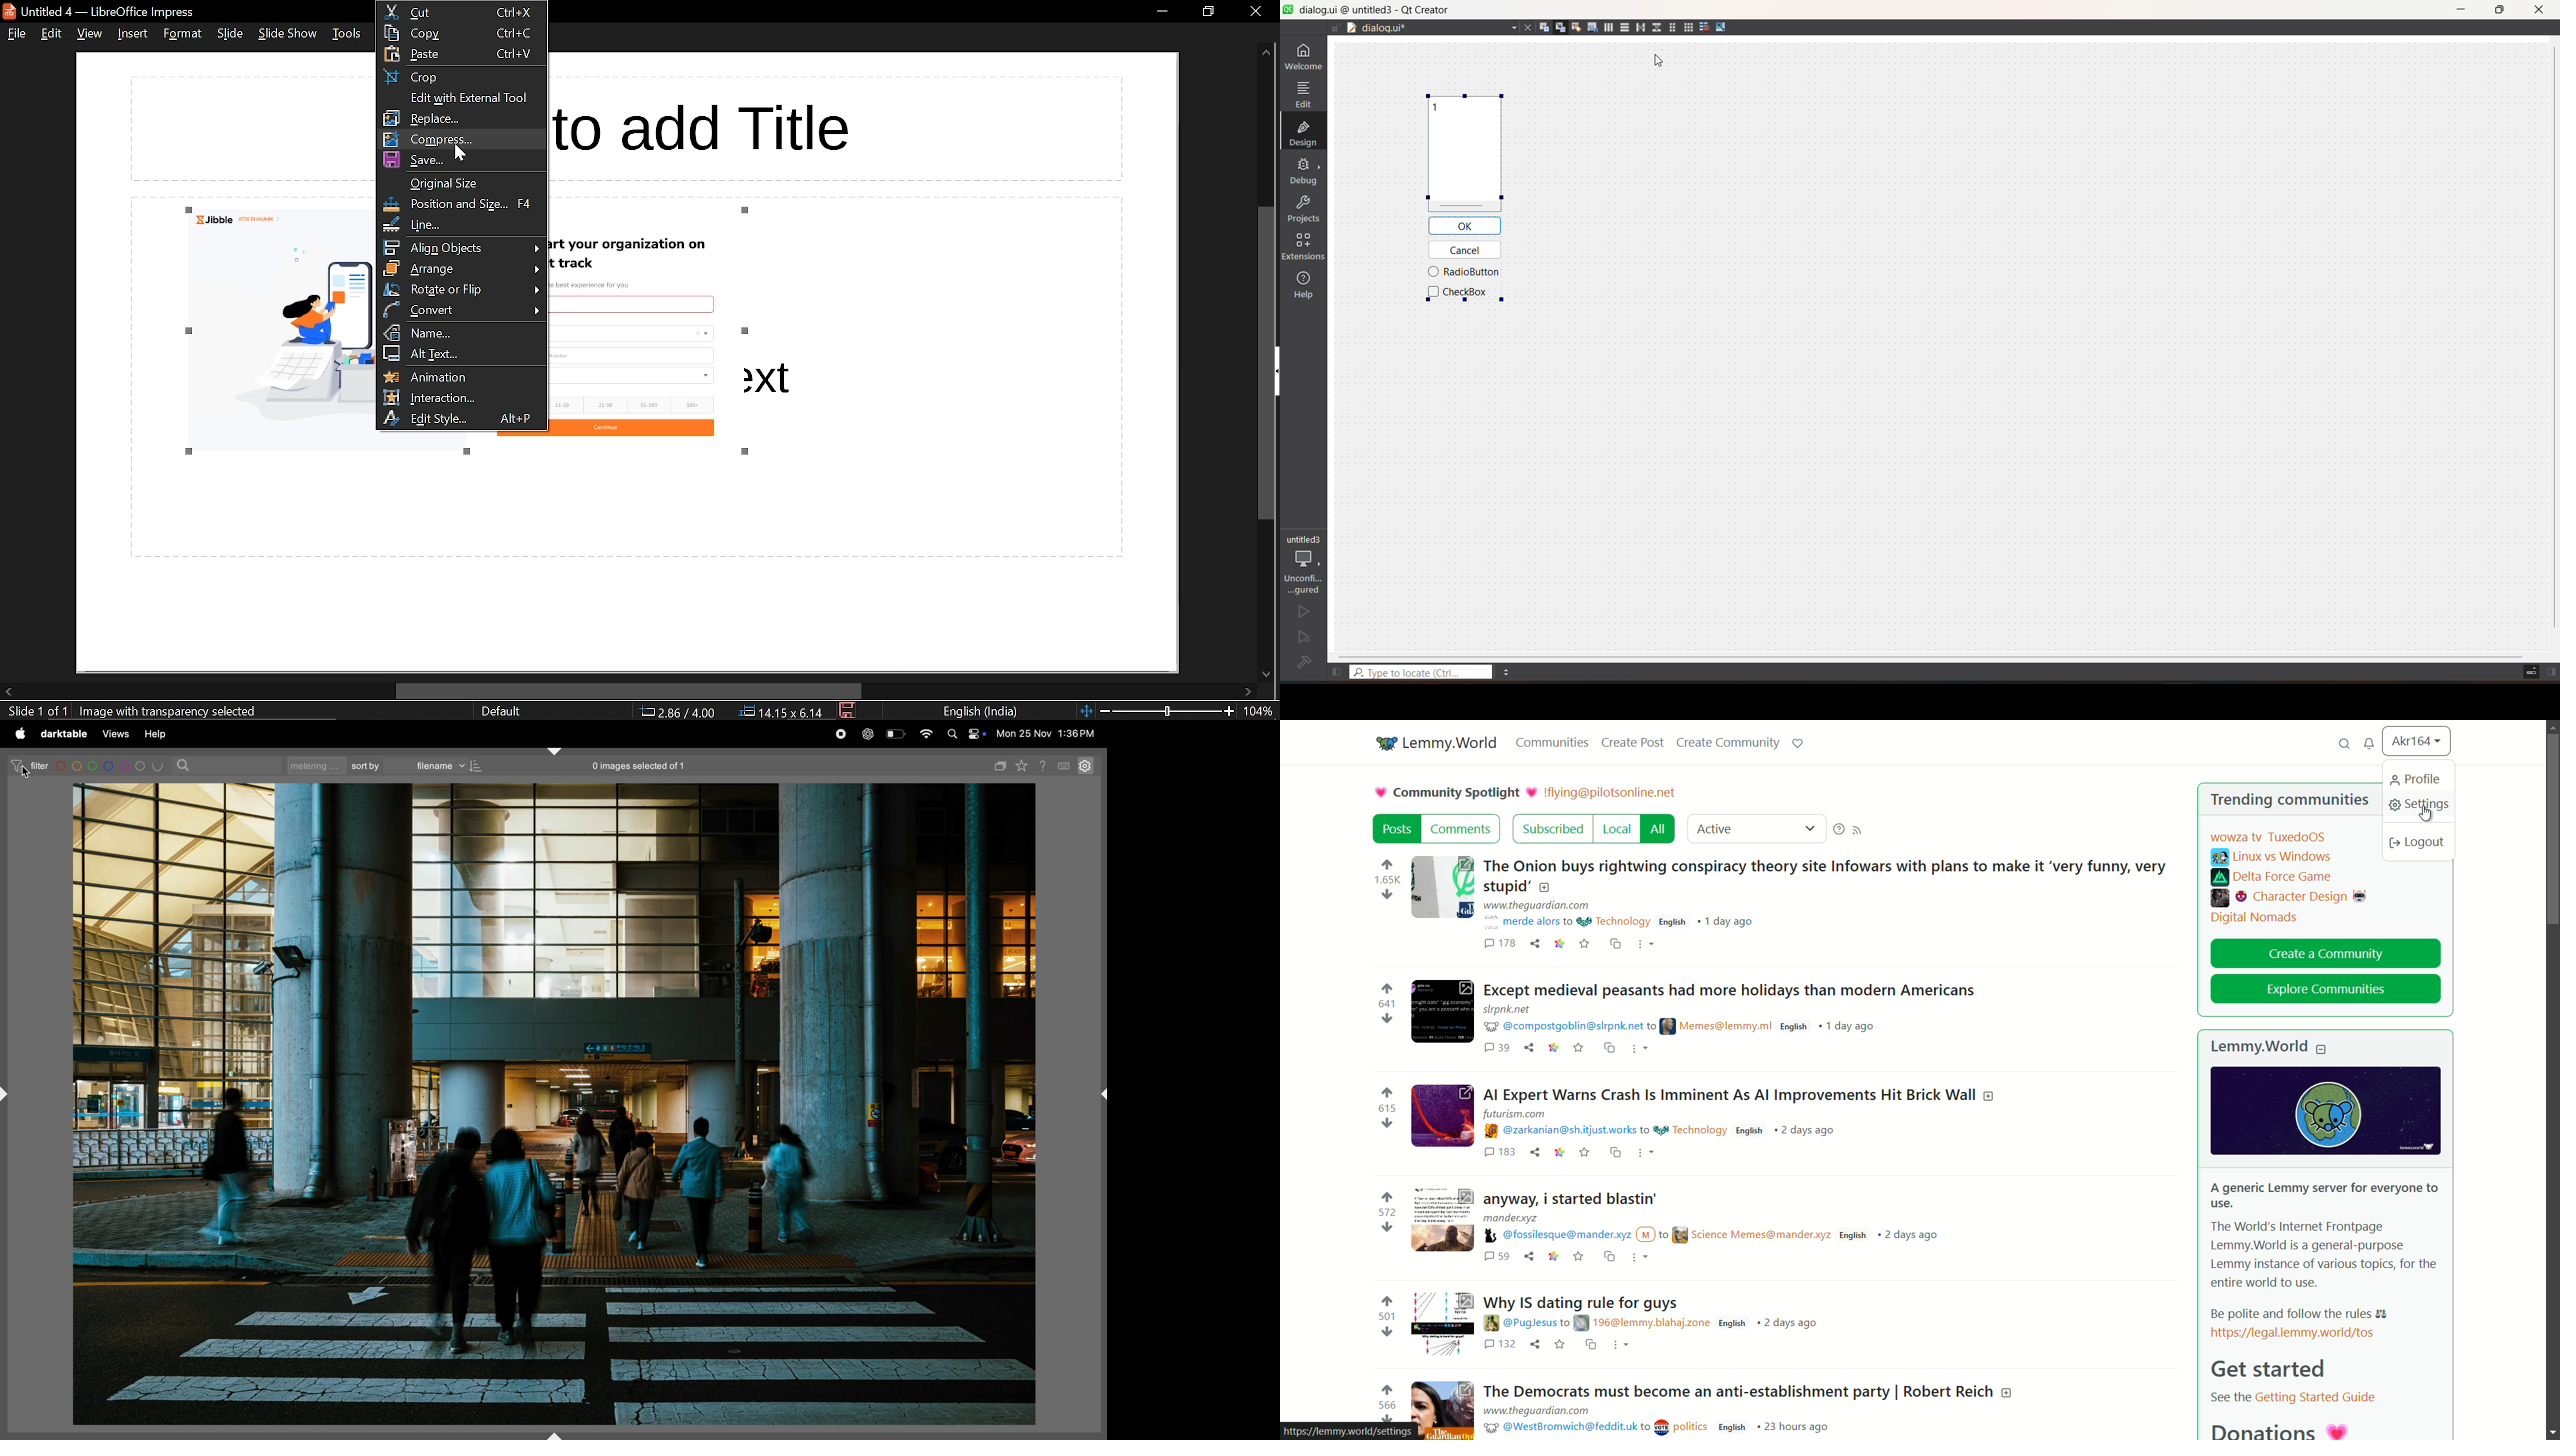 The height and width of the screenshot is (1456, 2576). What do you see at coordinates (1739, 1092) in the screenshot?
I see `post-3` at bounding box center [1739, 1092].